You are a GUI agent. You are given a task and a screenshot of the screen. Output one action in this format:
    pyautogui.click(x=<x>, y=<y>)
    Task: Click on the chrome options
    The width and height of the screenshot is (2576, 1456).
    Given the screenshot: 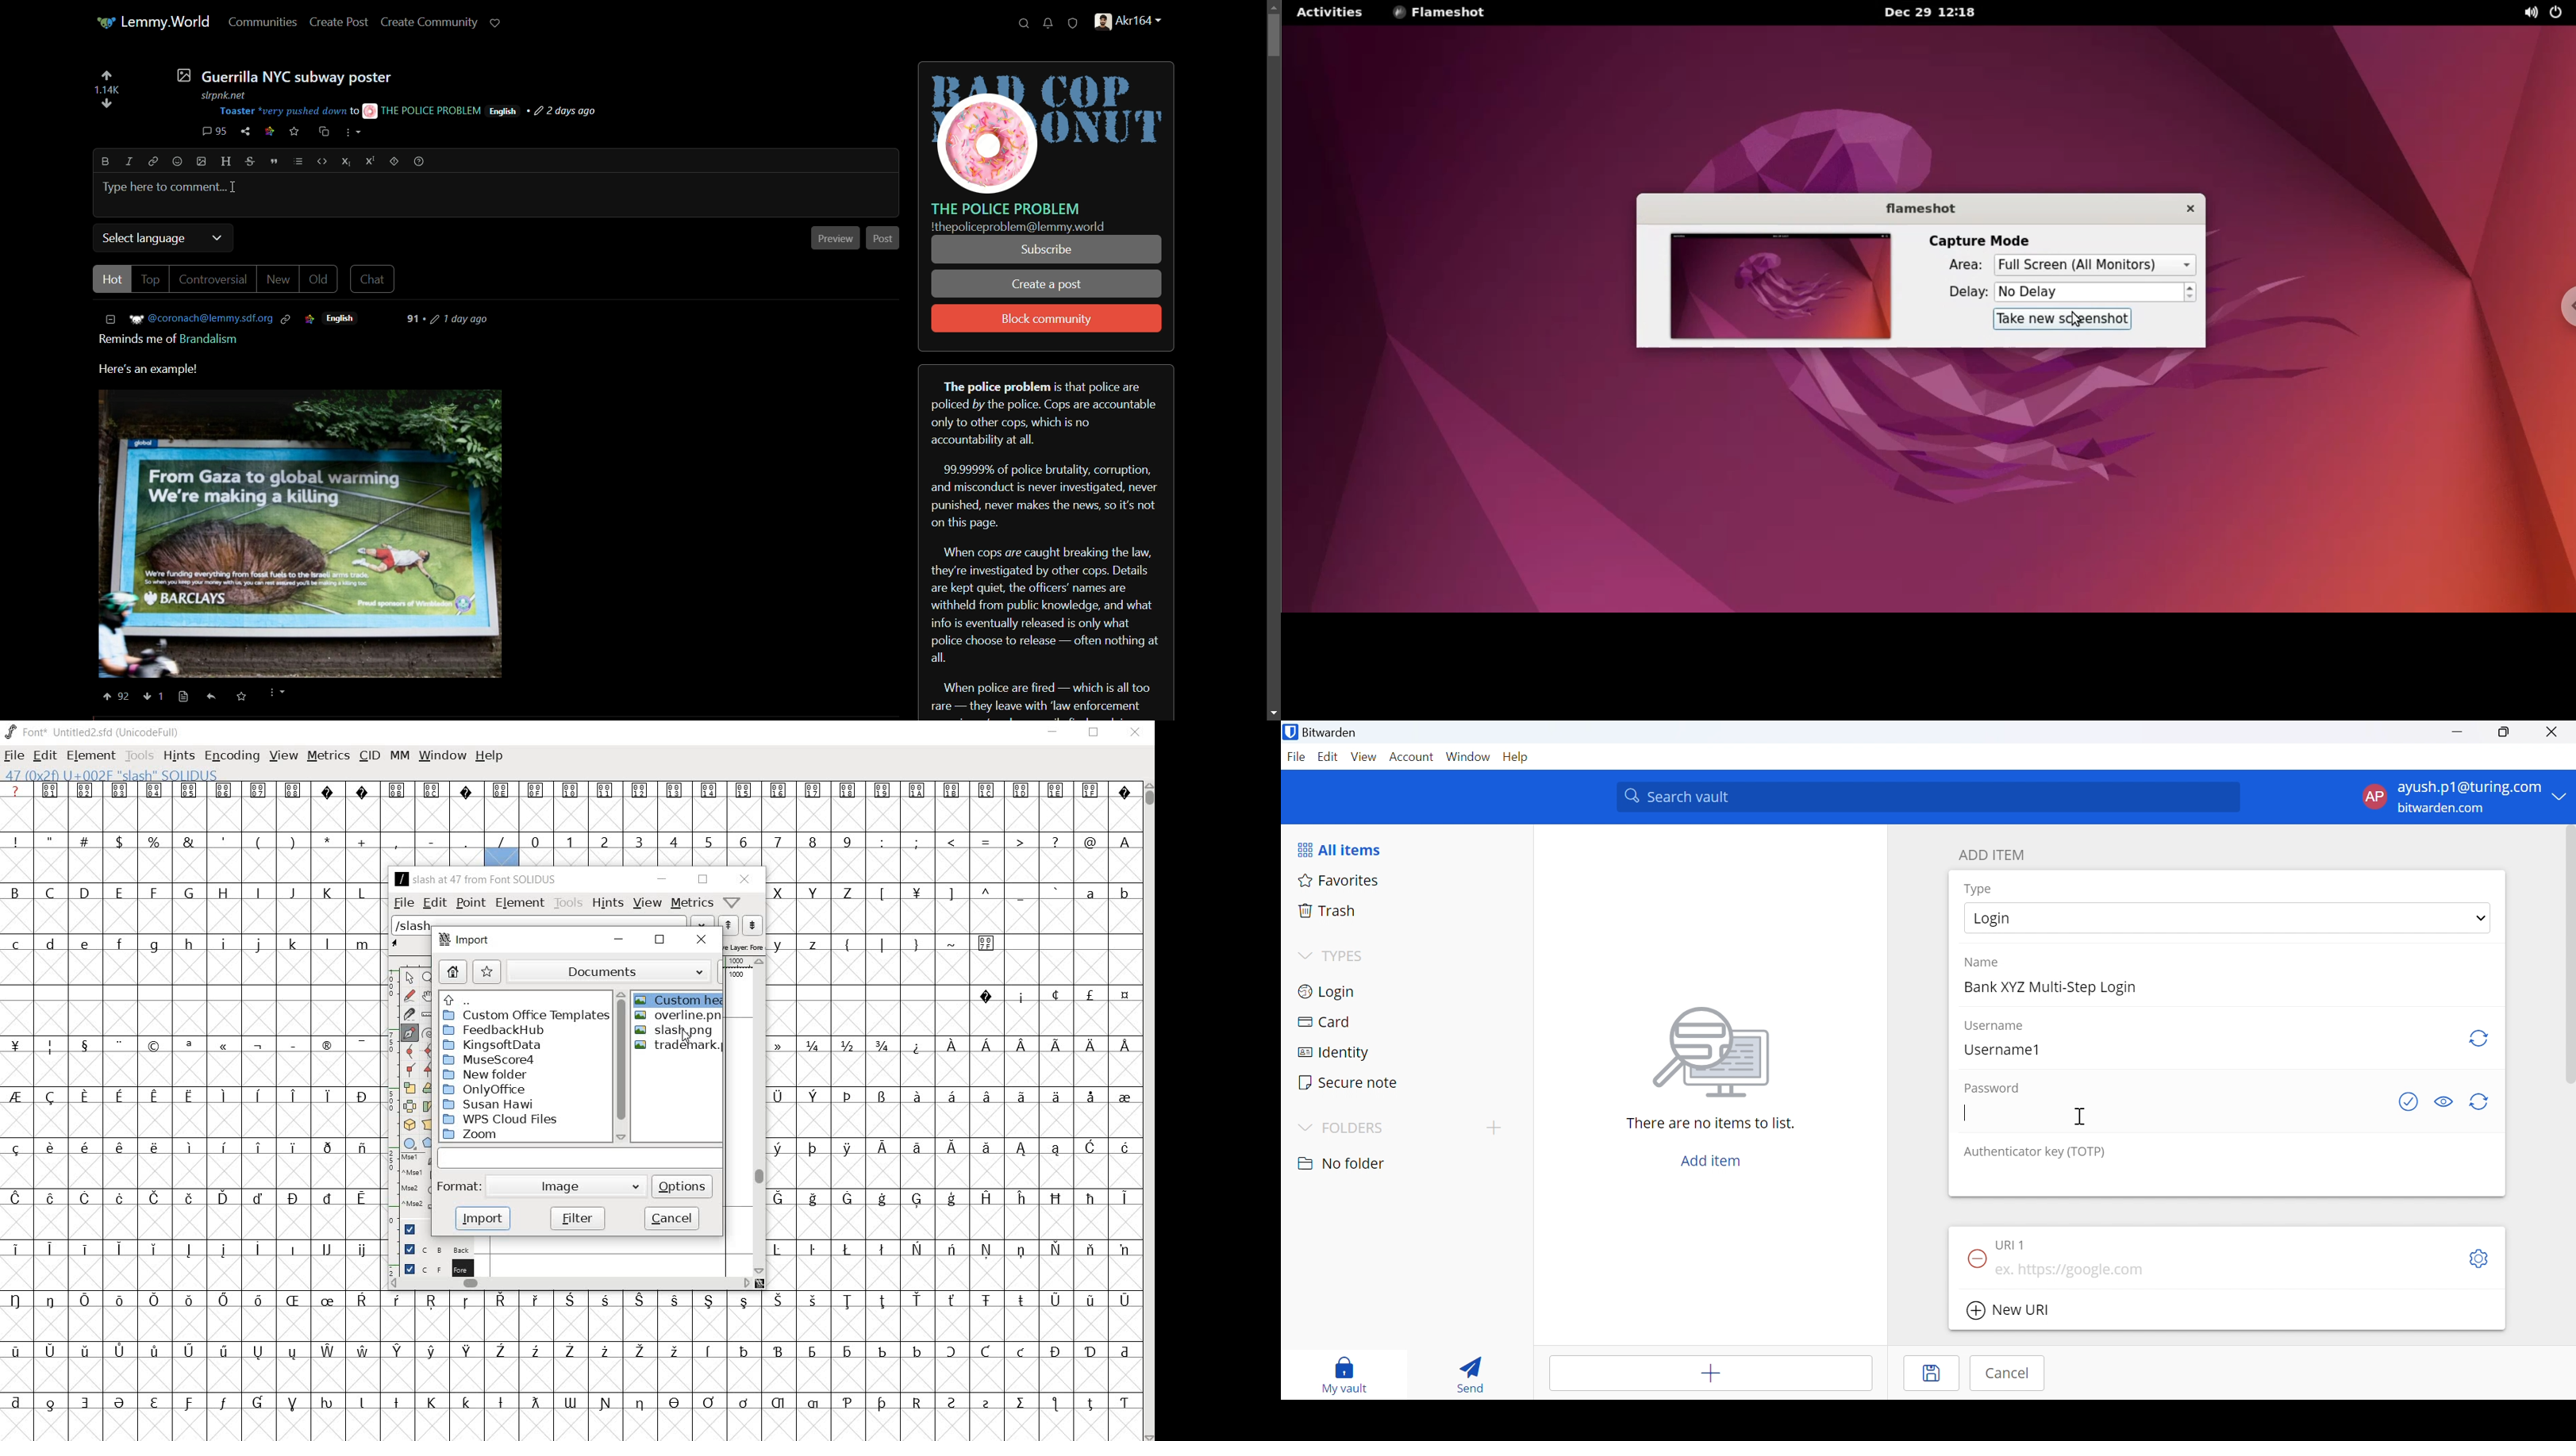 What is the action you would take?
    pyautogui.click(x=2568, y=305)
    